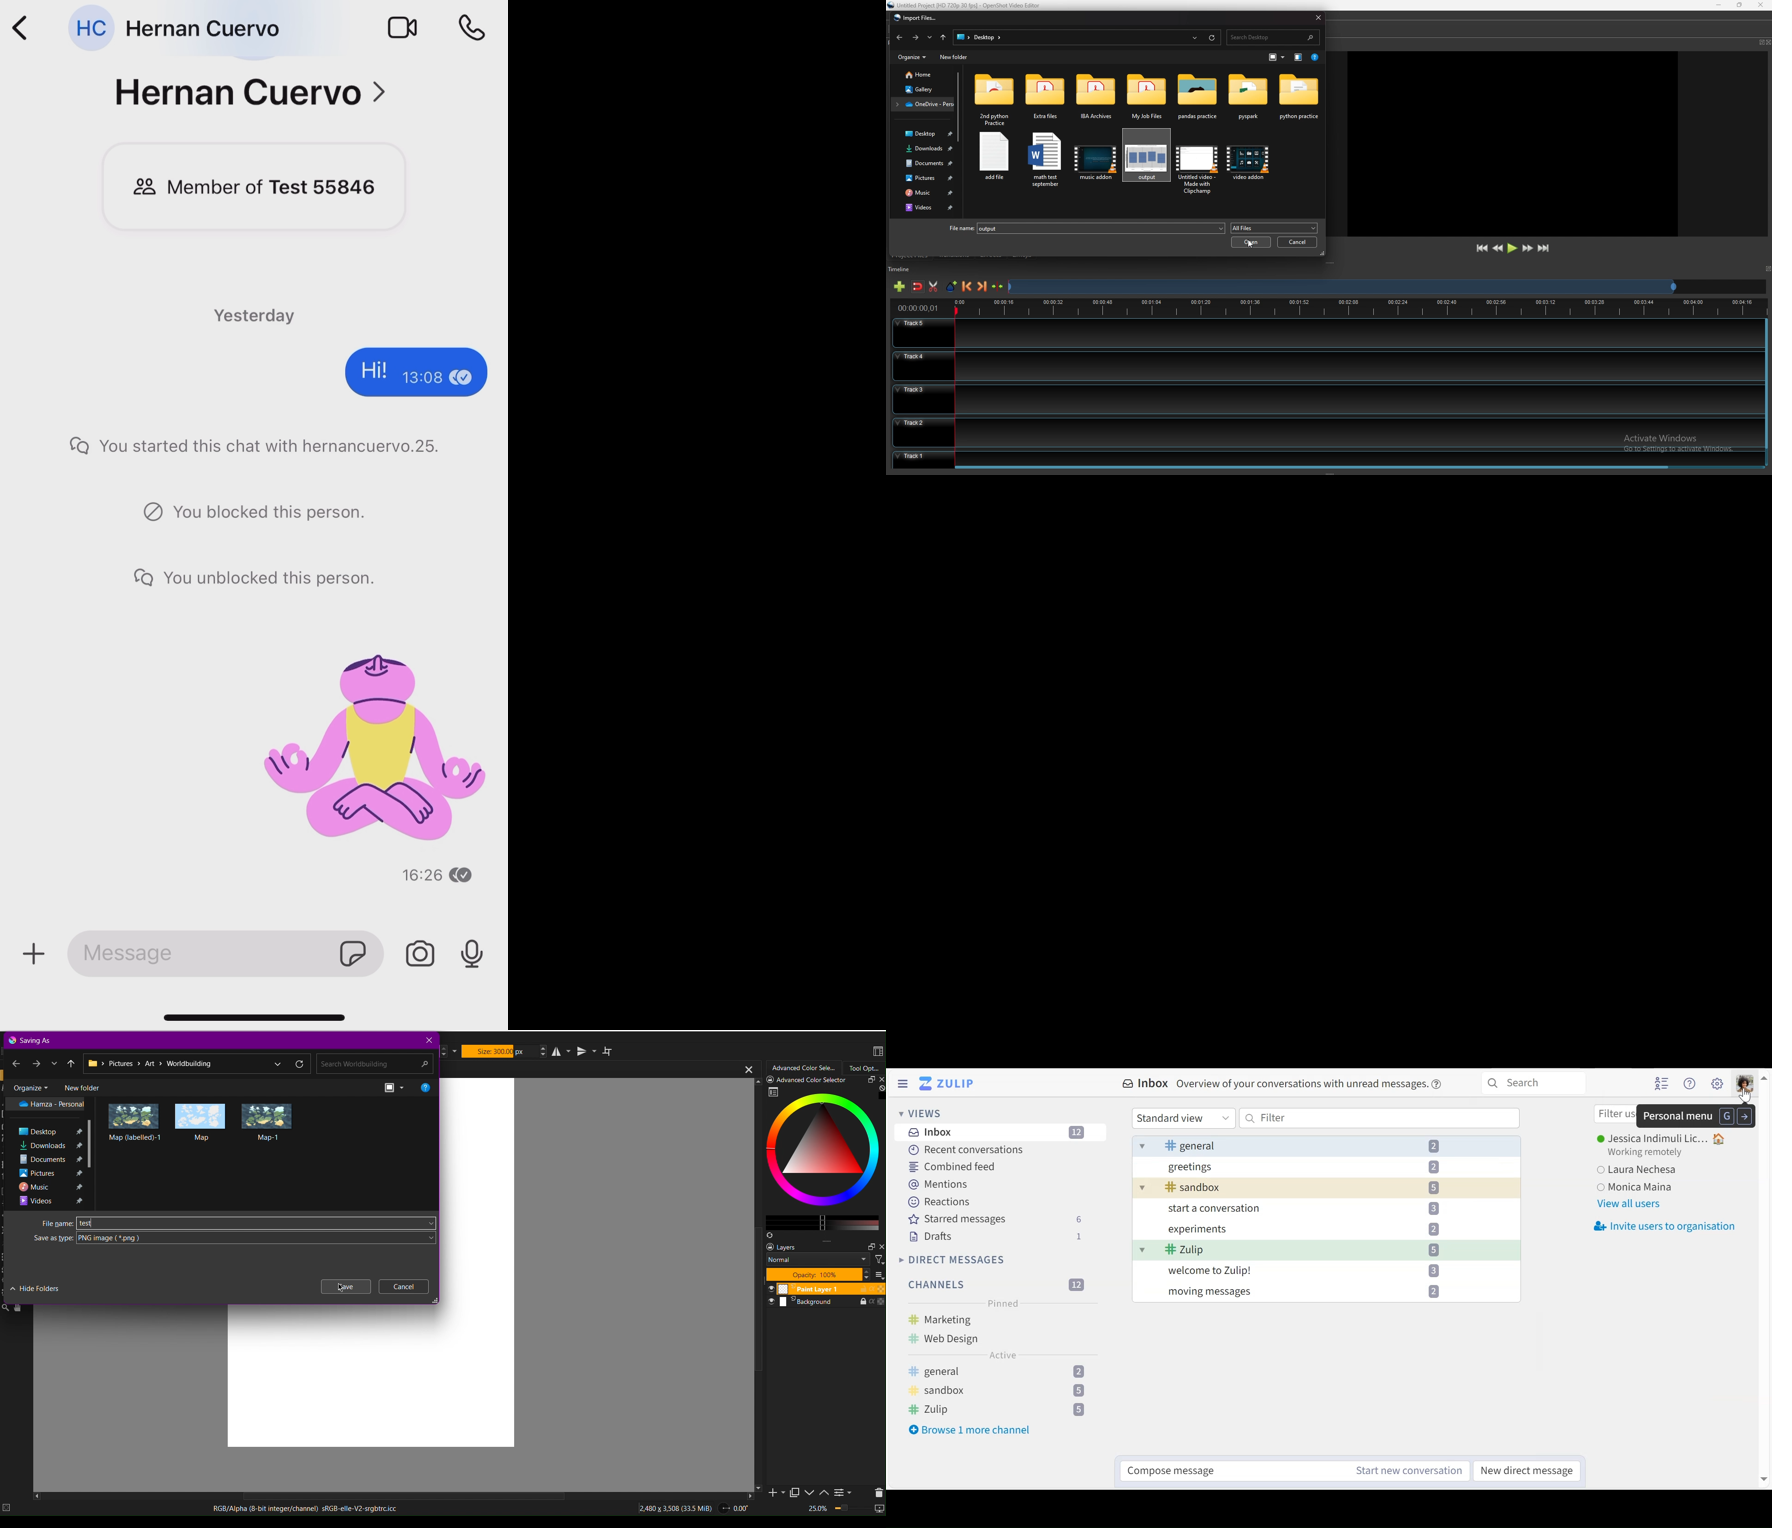 This screenshot has width=1792, height=1540. Describe the element at coordinates (998, 1391) in the screenshot. I see `# sandbox` at that location.